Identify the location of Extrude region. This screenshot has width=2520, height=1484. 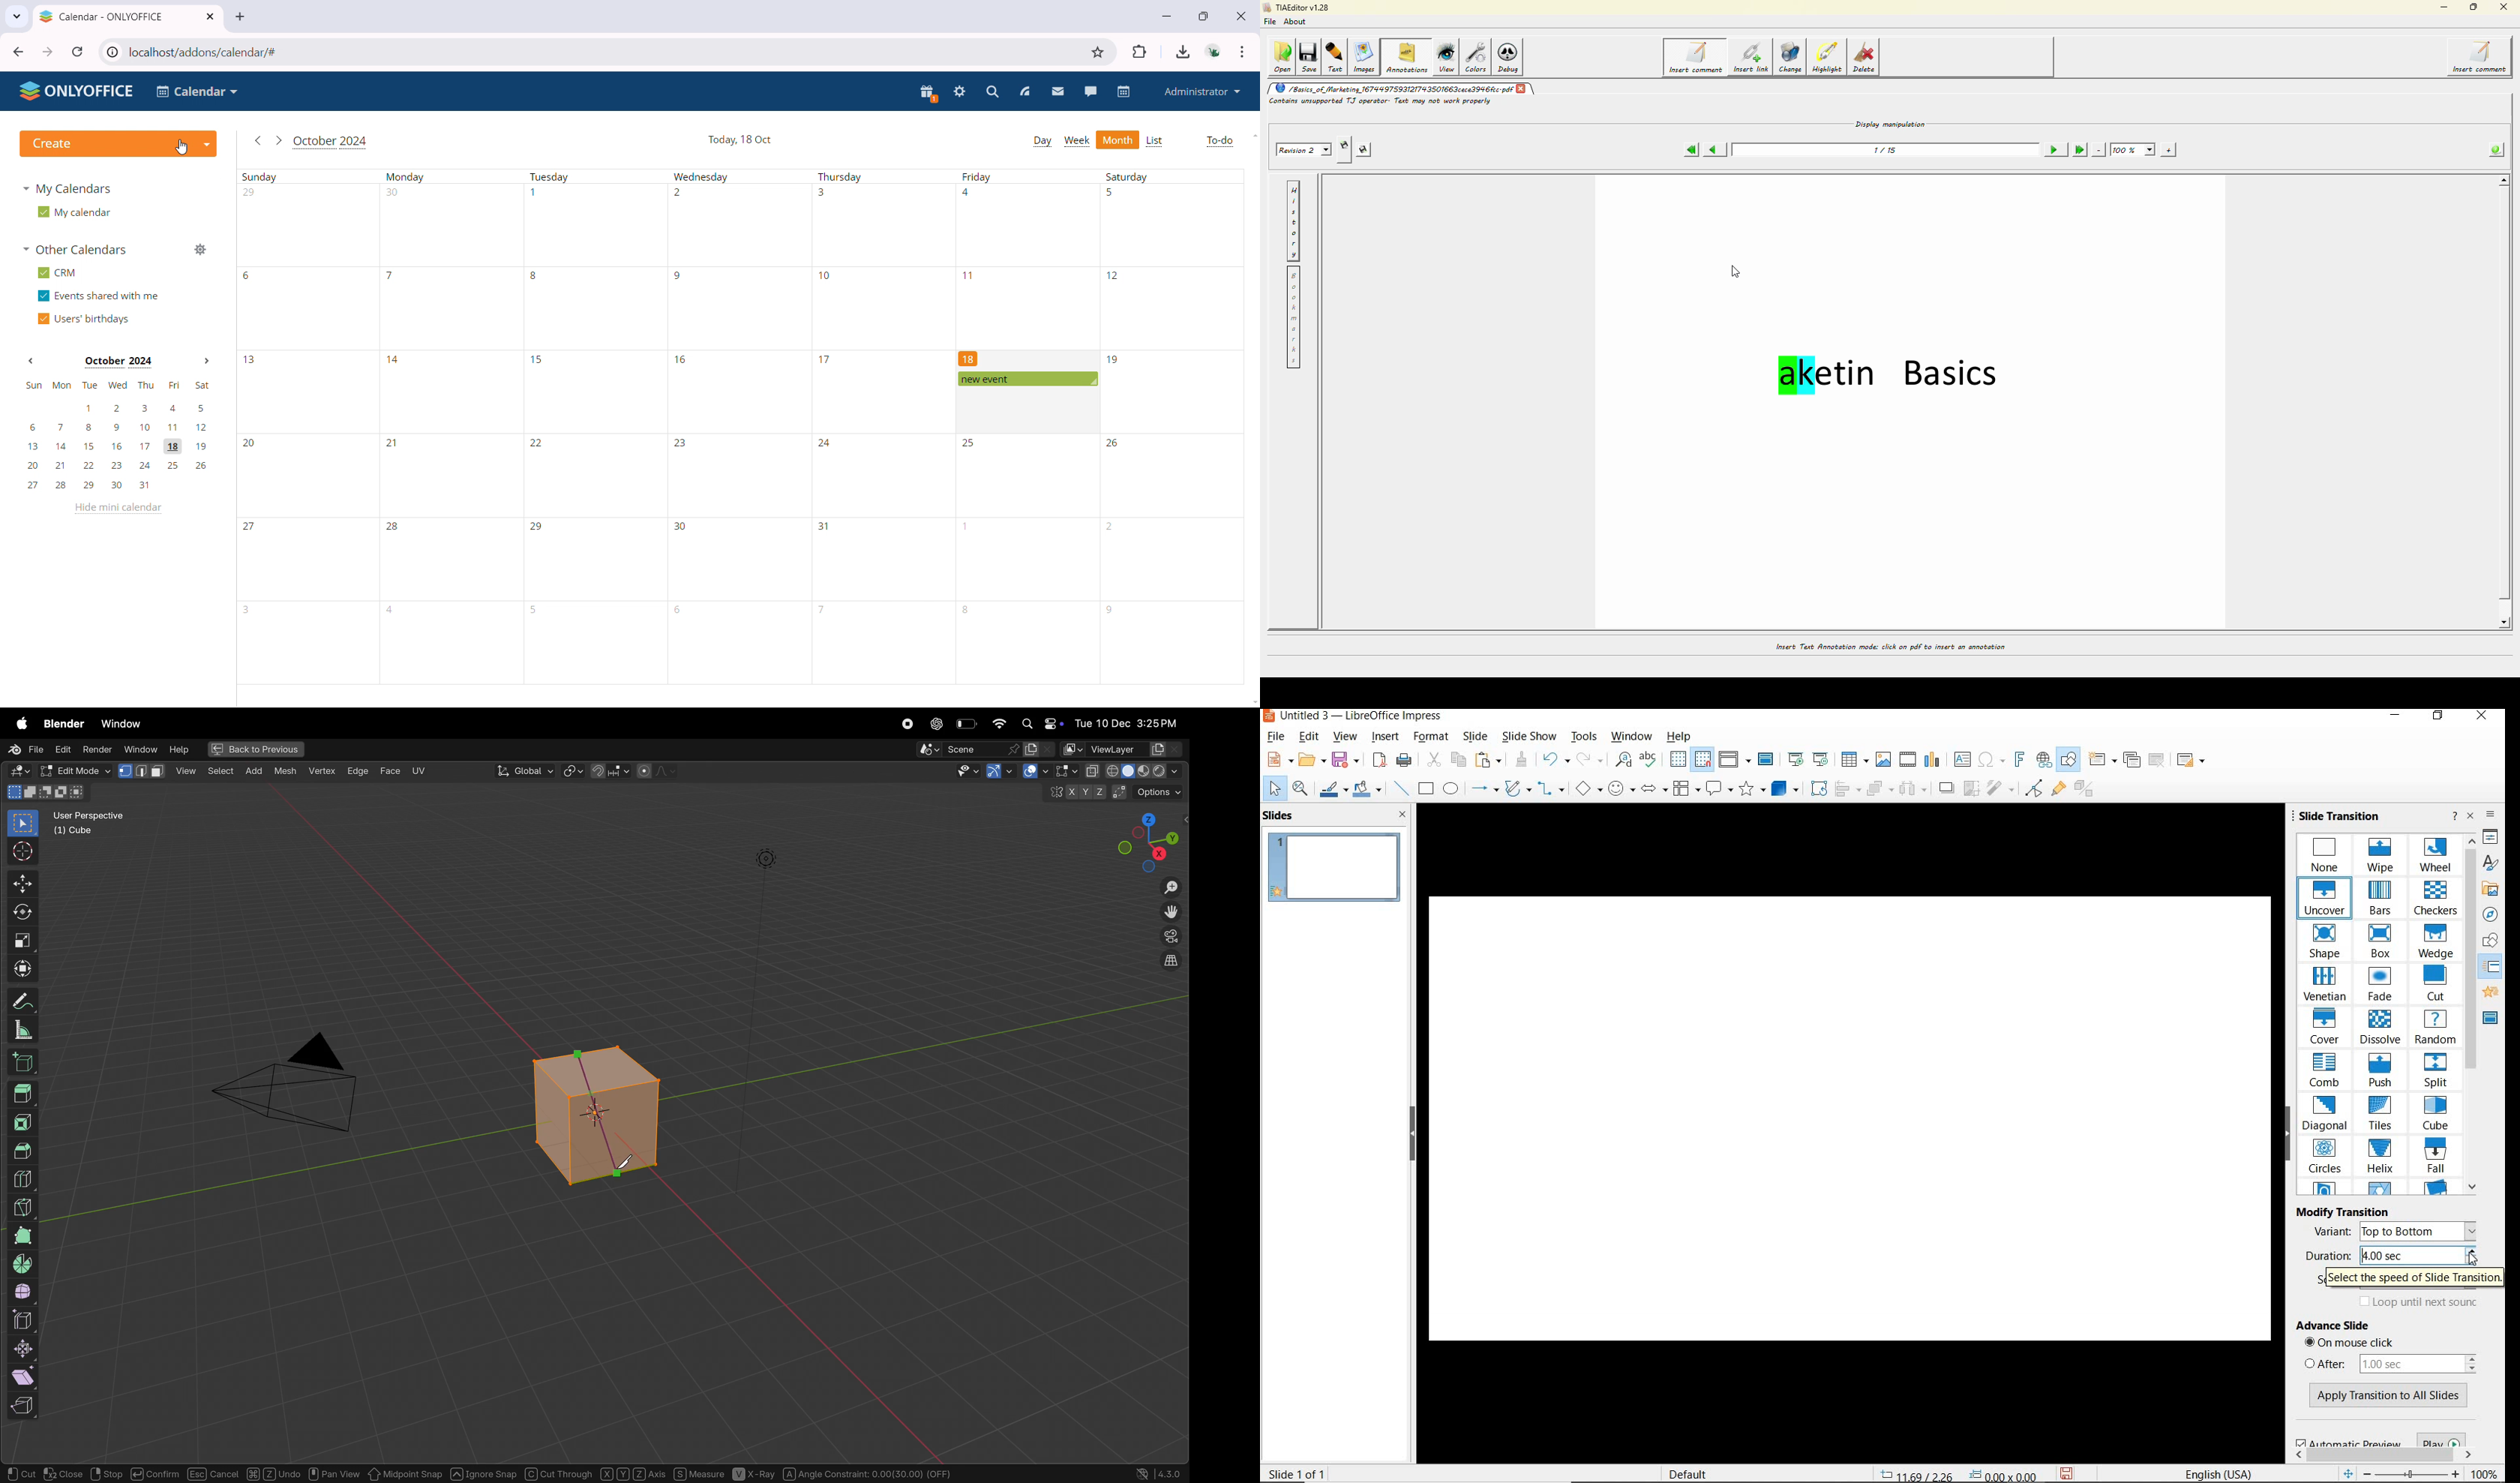
(23, 1094).